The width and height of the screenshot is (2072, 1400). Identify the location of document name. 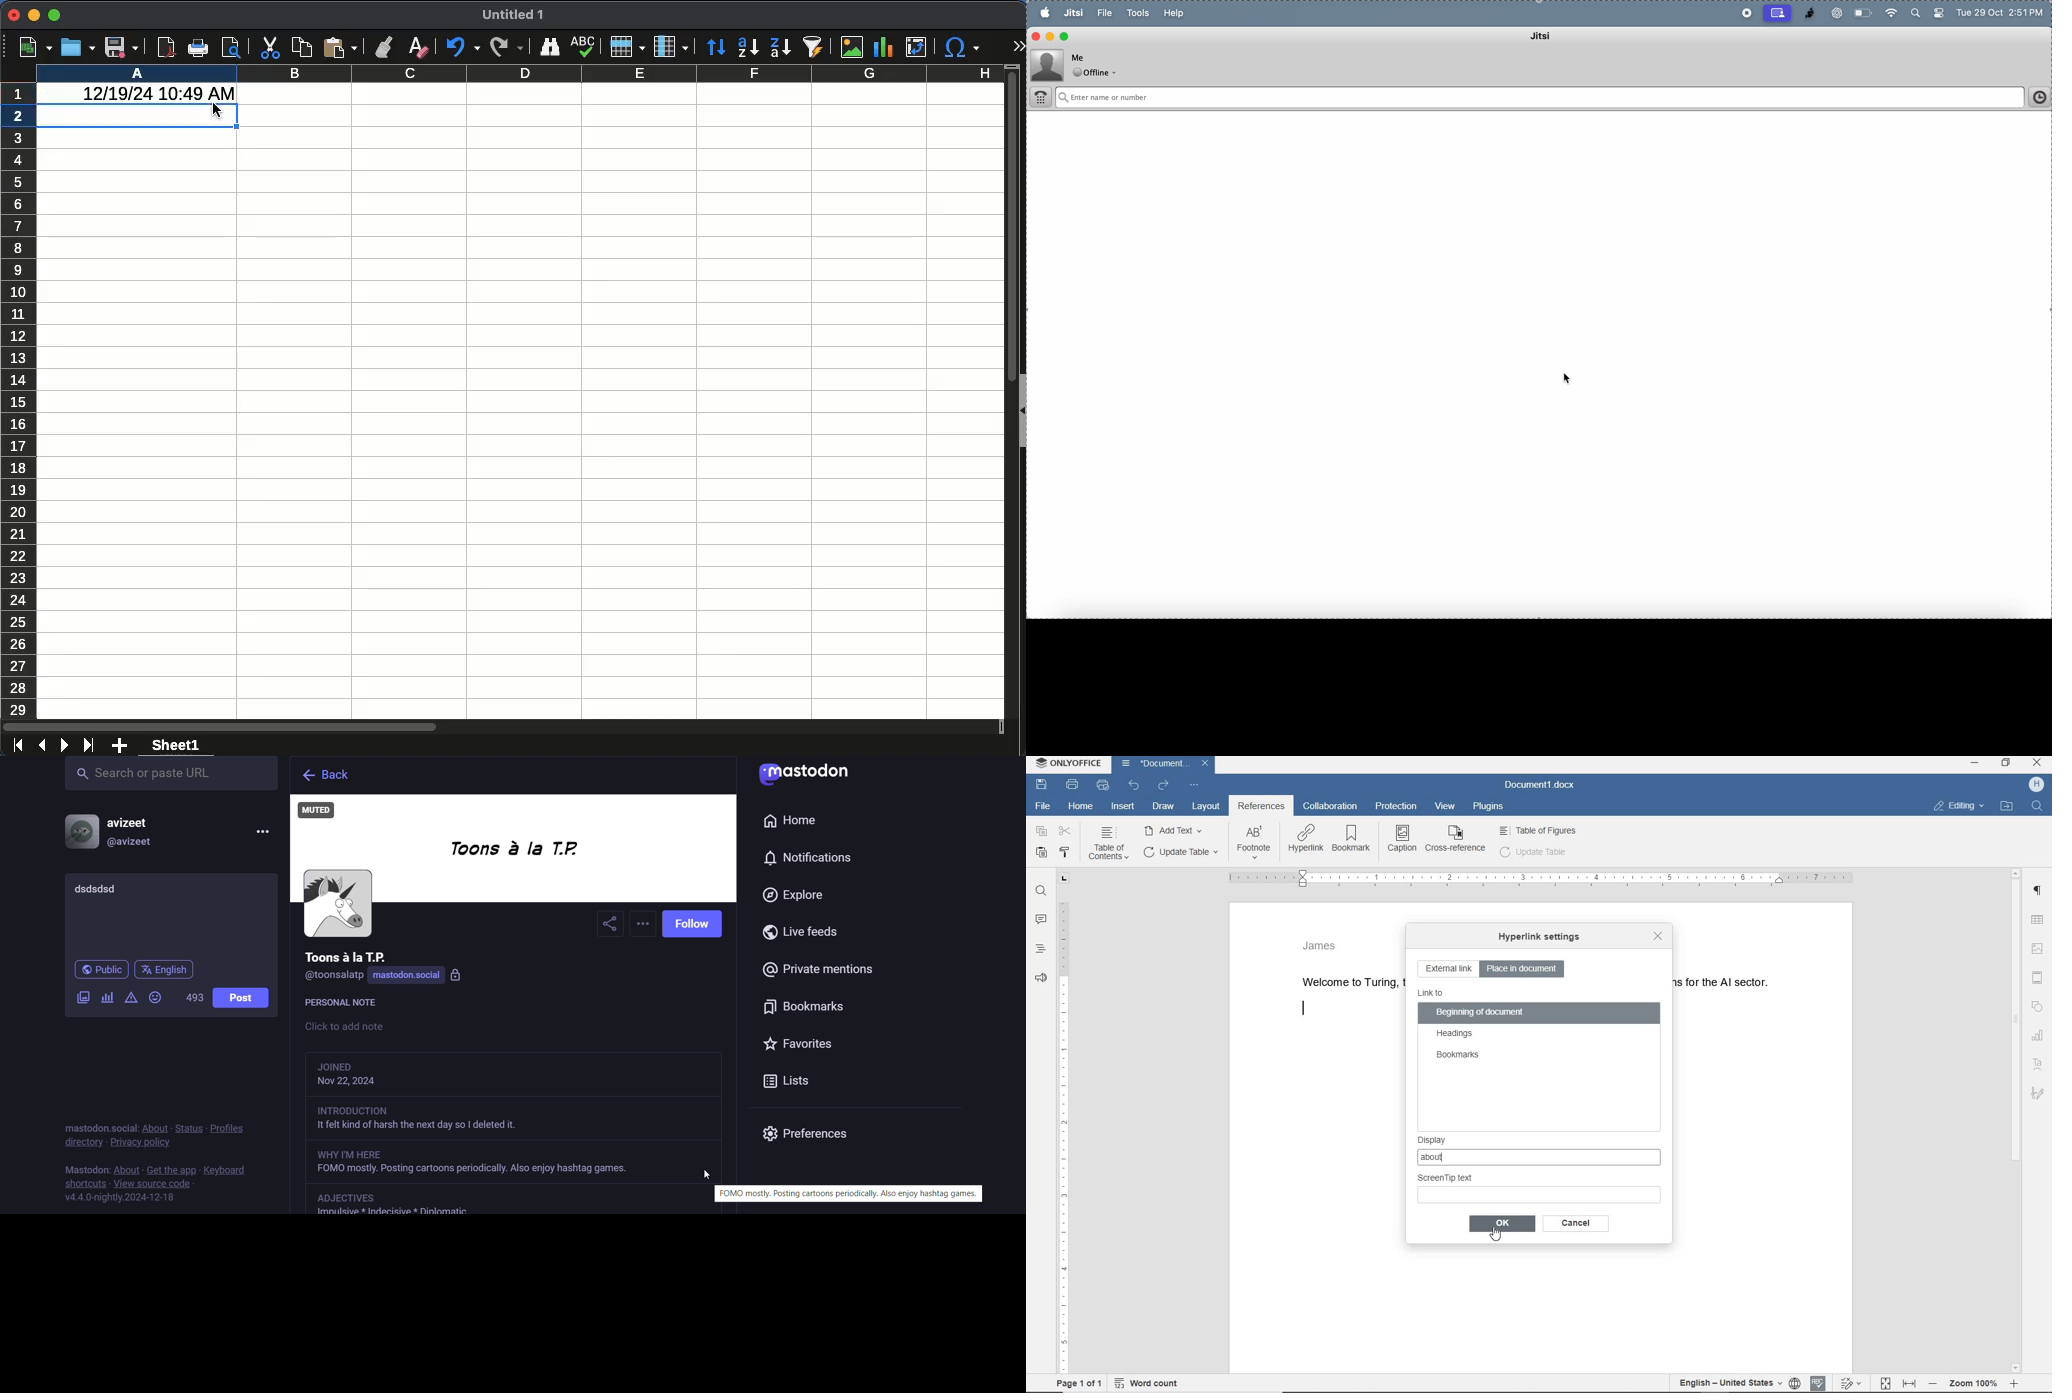
(1540, 785).